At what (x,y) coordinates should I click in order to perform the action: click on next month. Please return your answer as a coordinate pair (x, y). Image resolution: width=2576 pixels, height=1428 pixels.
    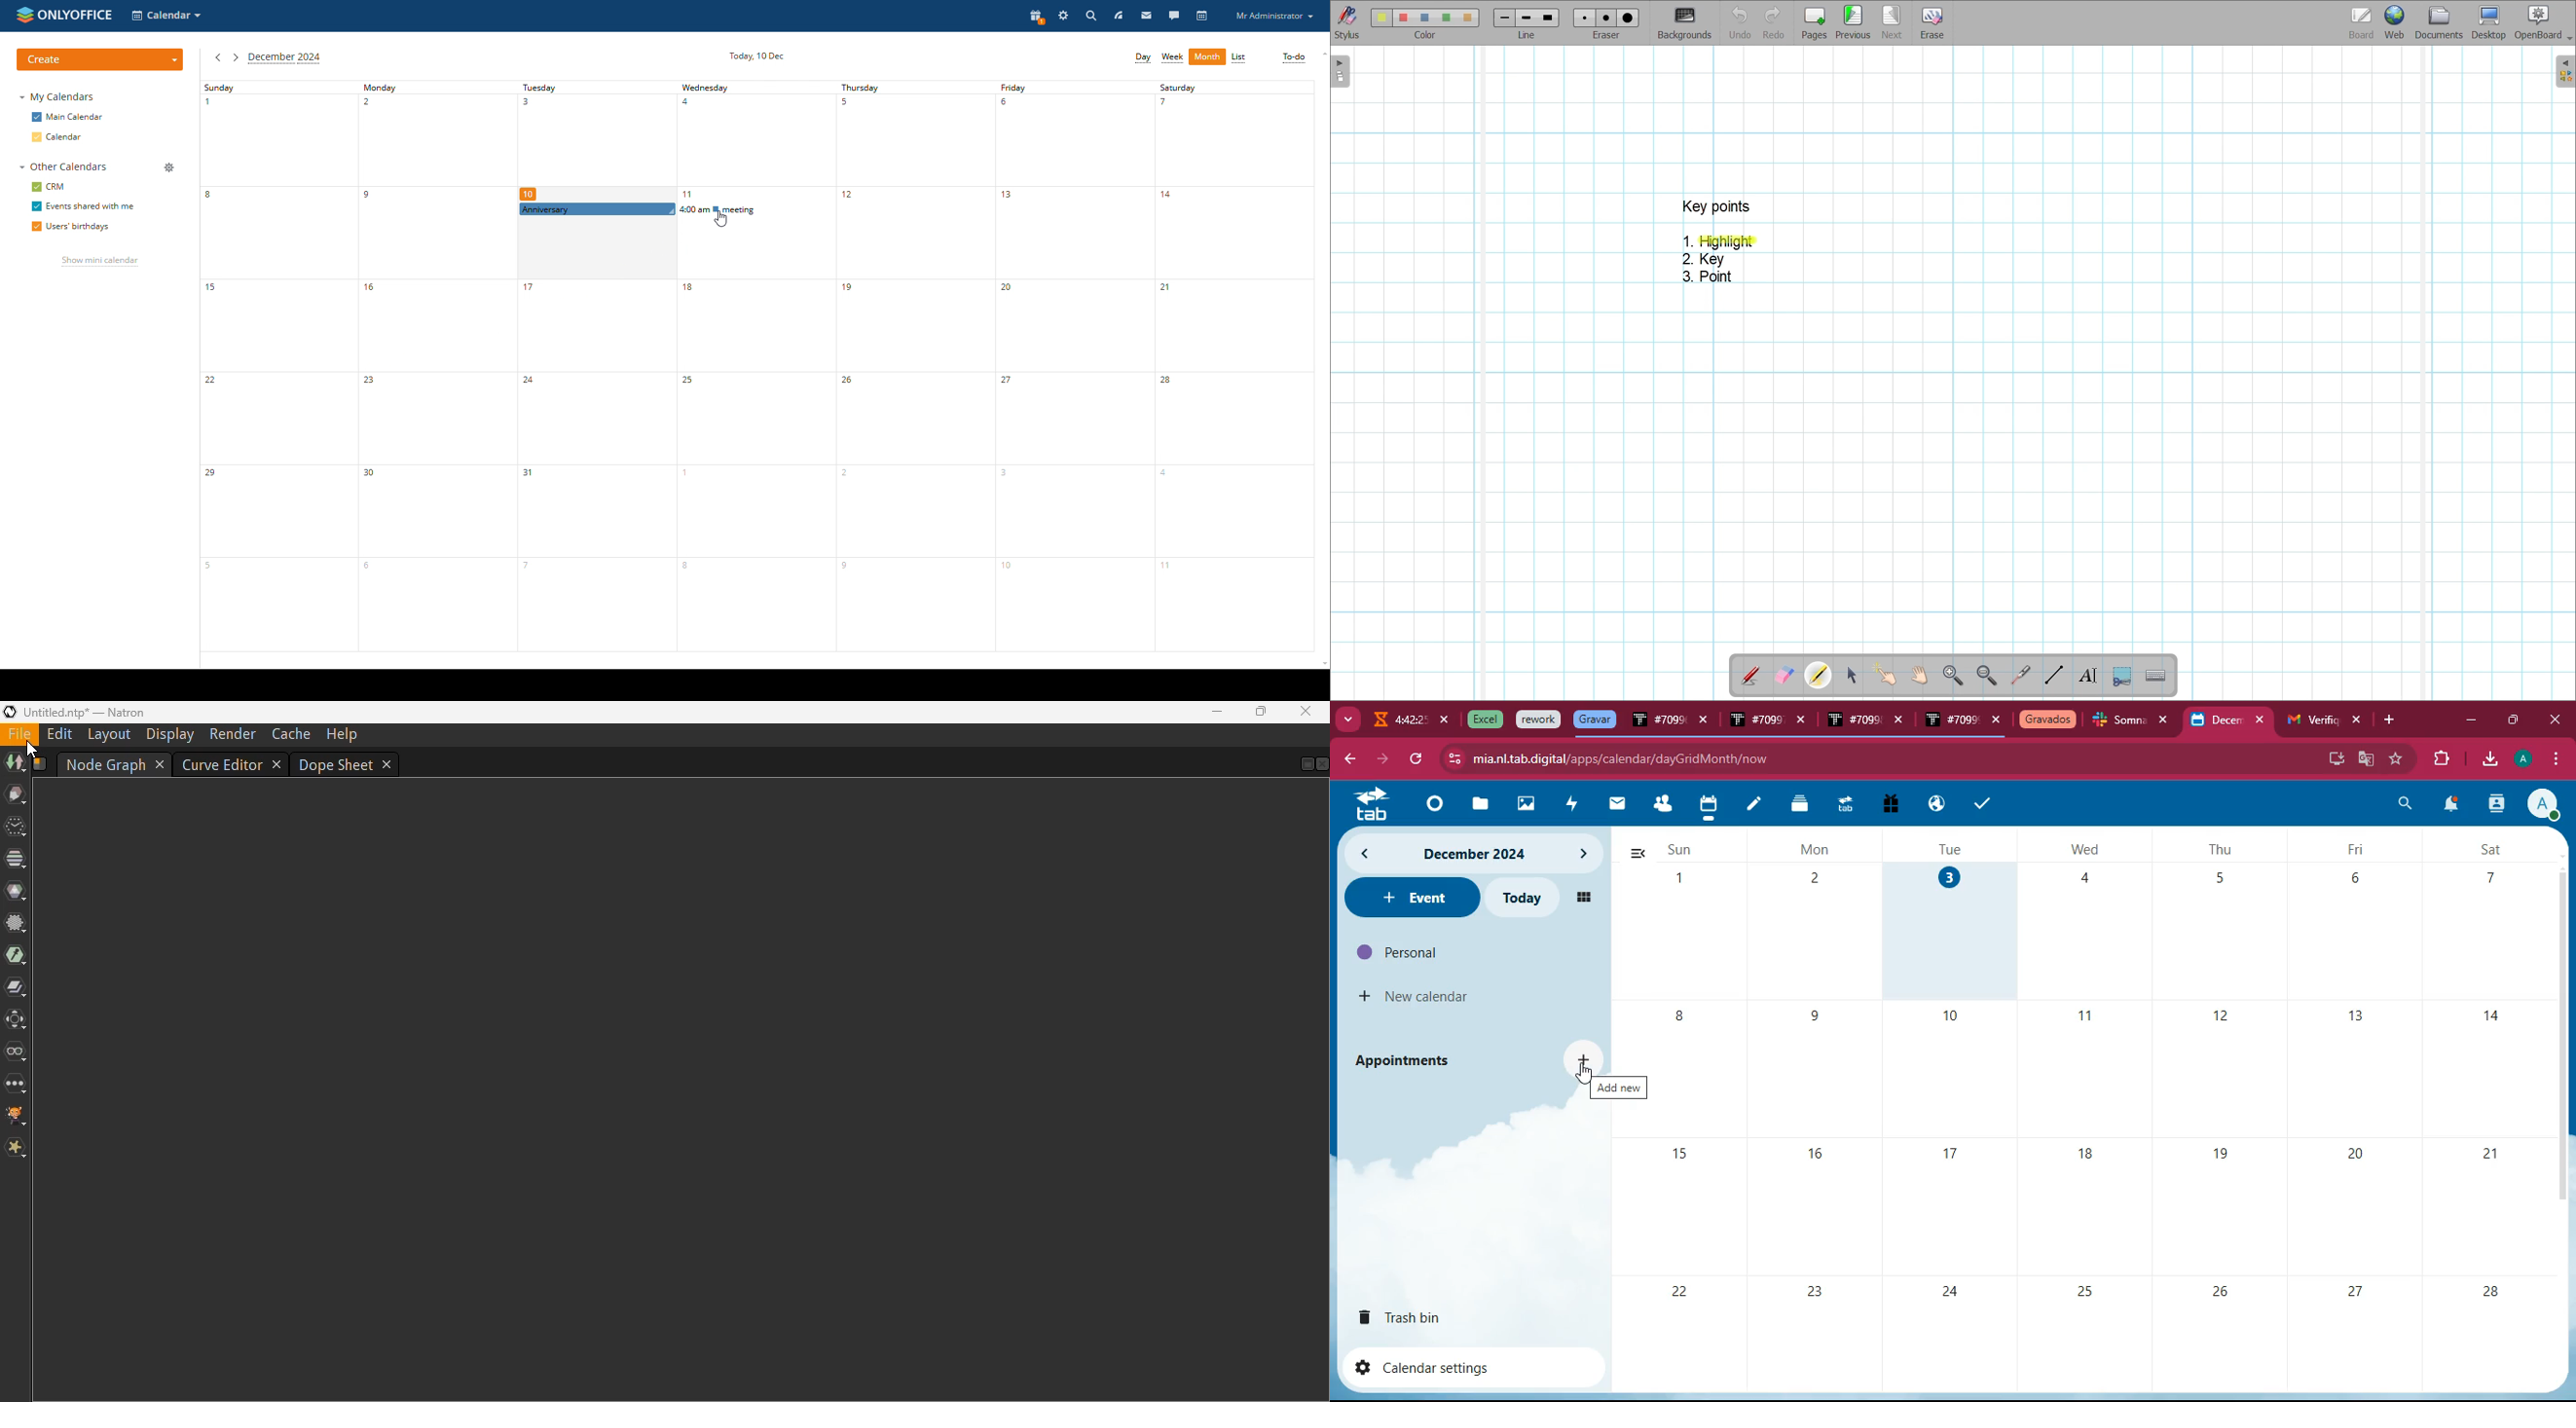
    Looking at the image, I should click on (234, 57).